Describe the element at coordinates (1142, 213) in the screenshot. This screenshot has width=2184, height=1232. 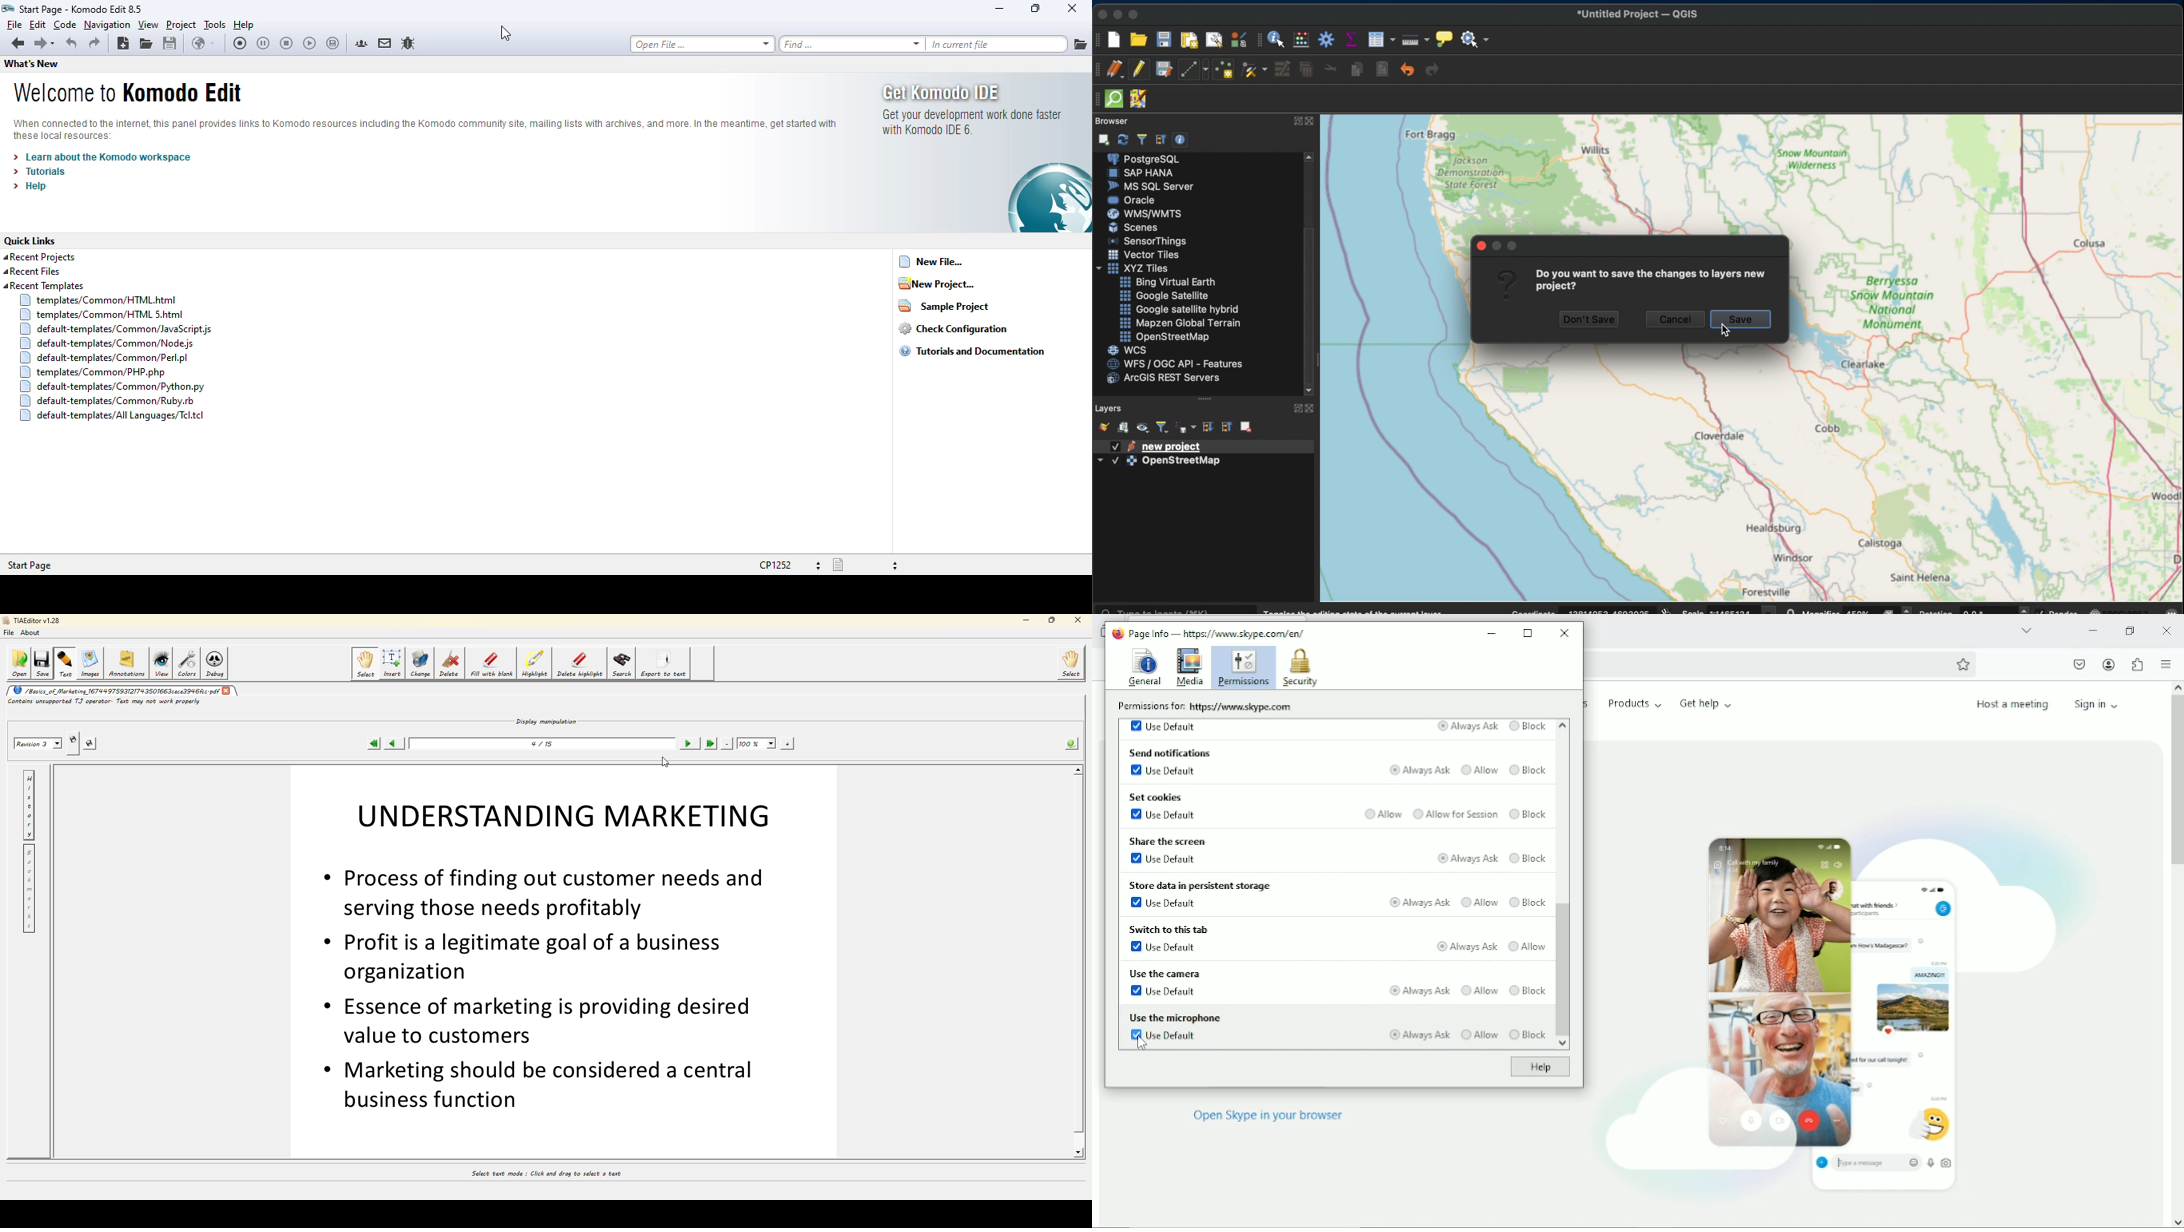
I see `wms/wmts` at that location.